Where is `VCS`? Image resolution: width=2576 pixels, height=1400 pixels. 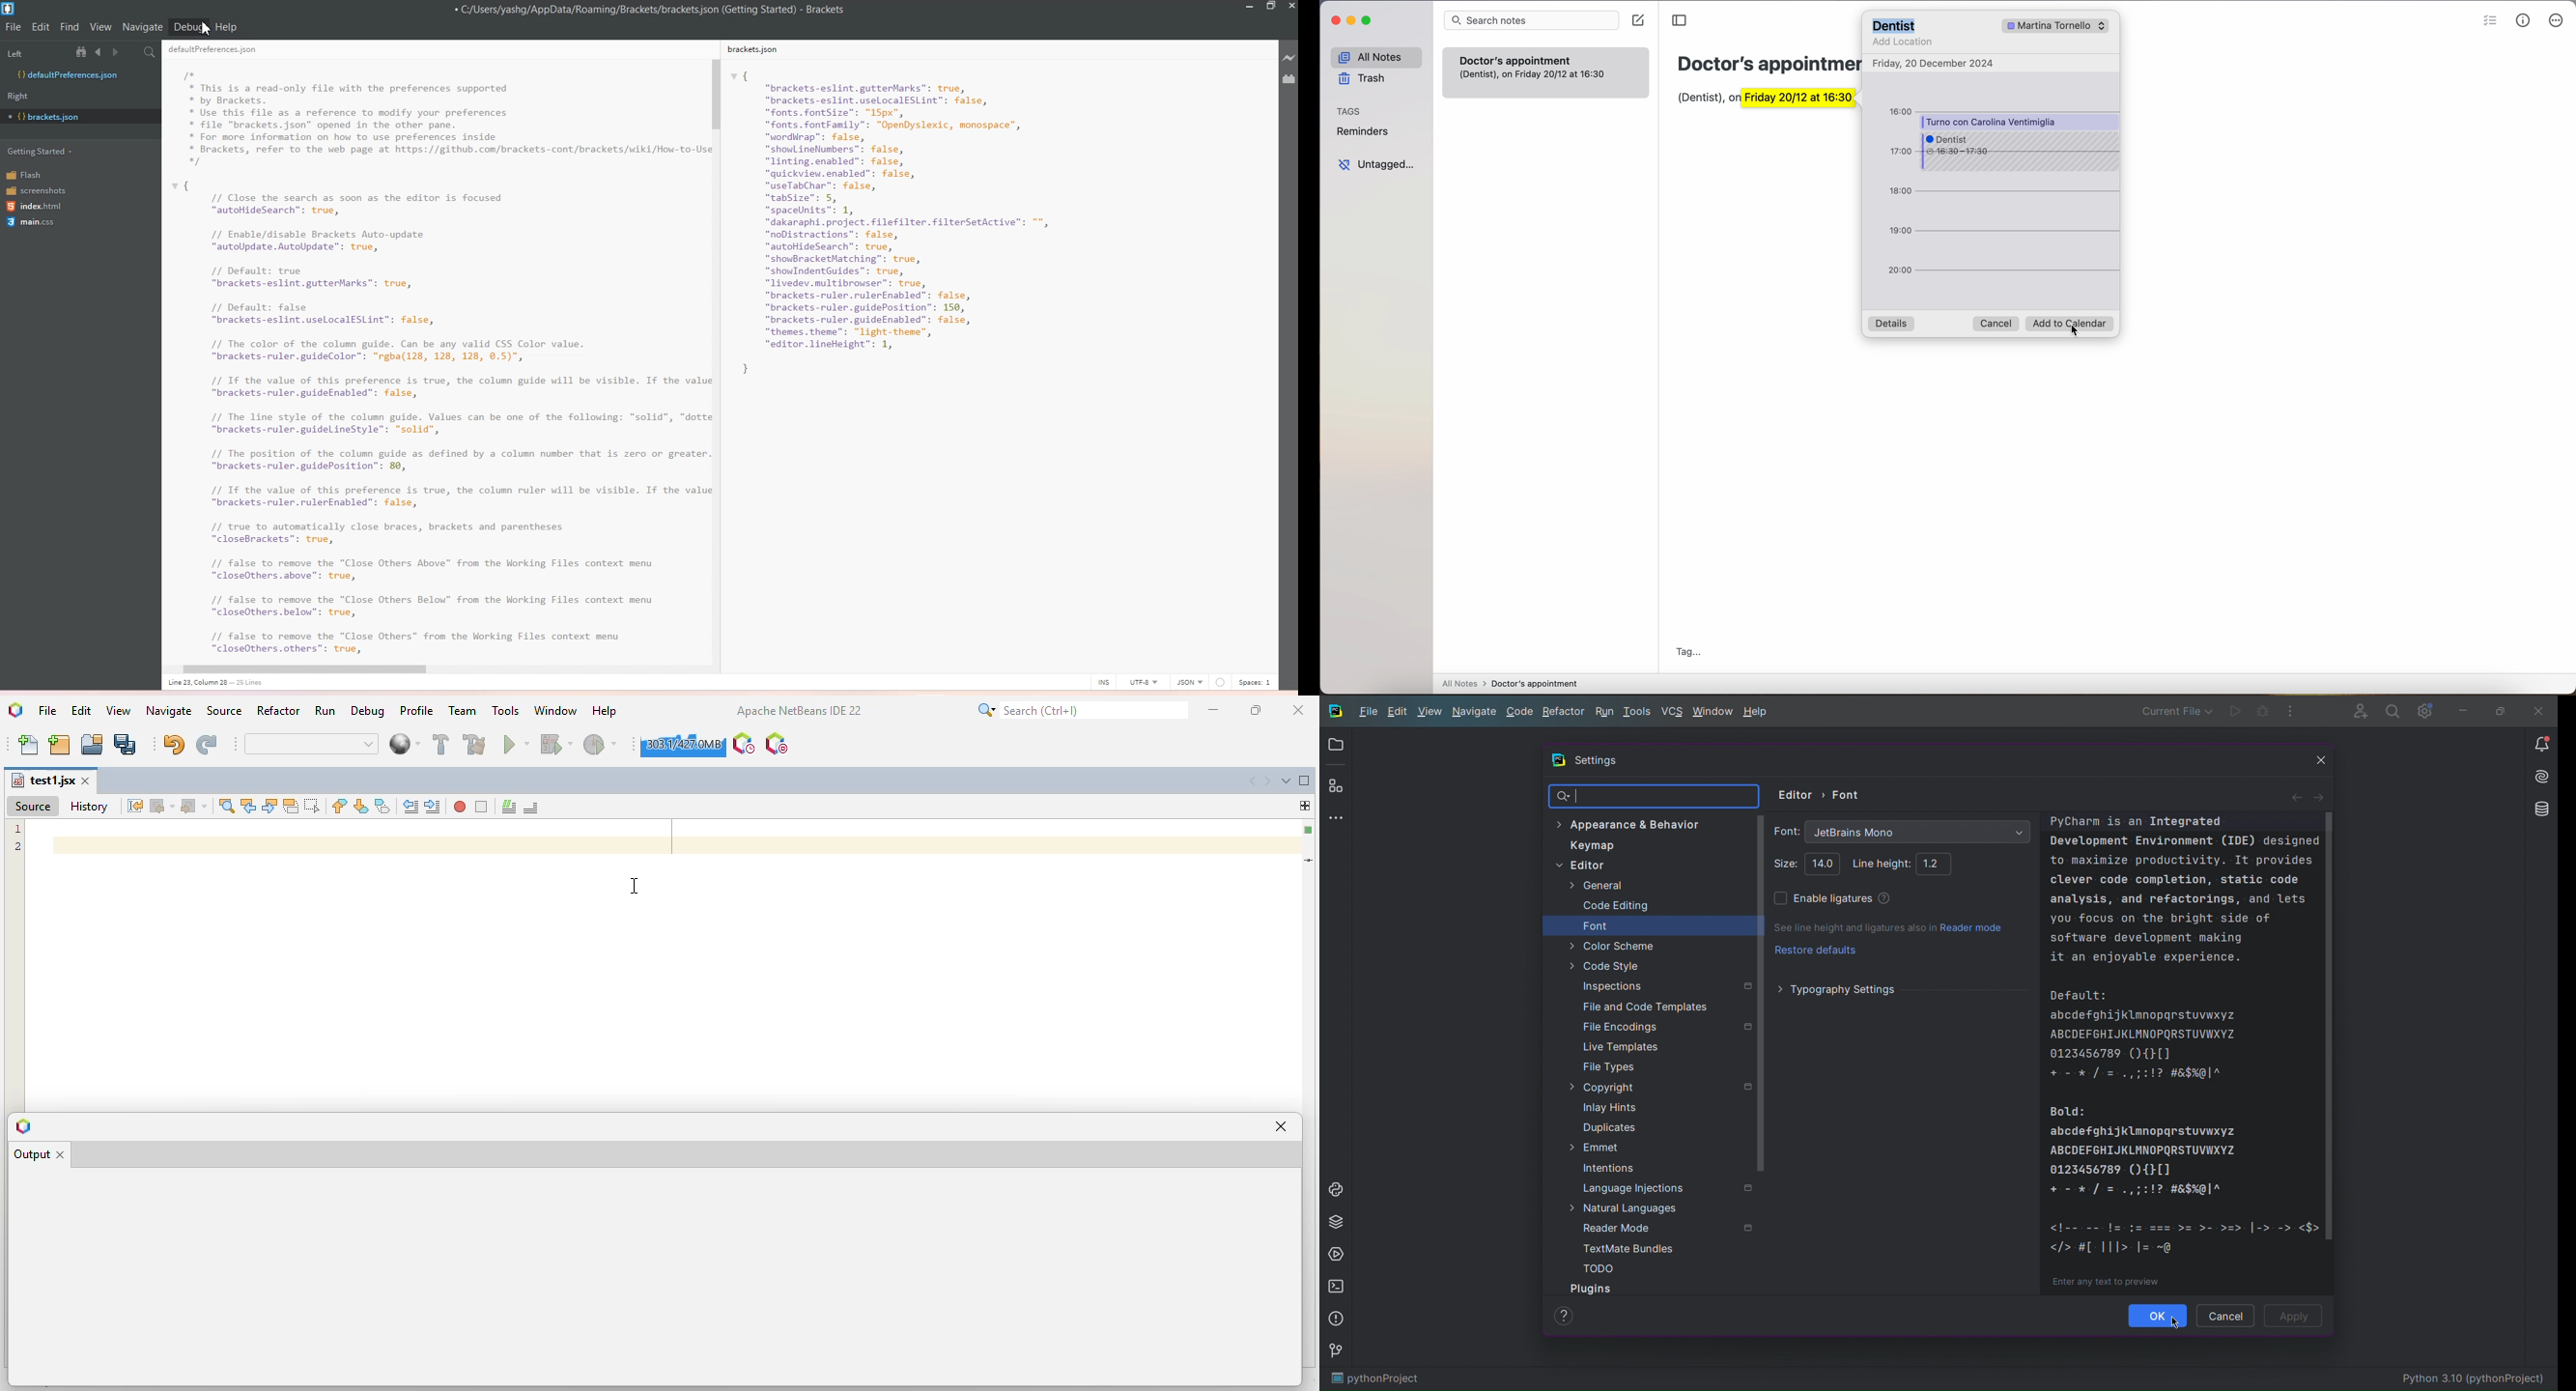
VCS is located at coordinates (1672, 712).